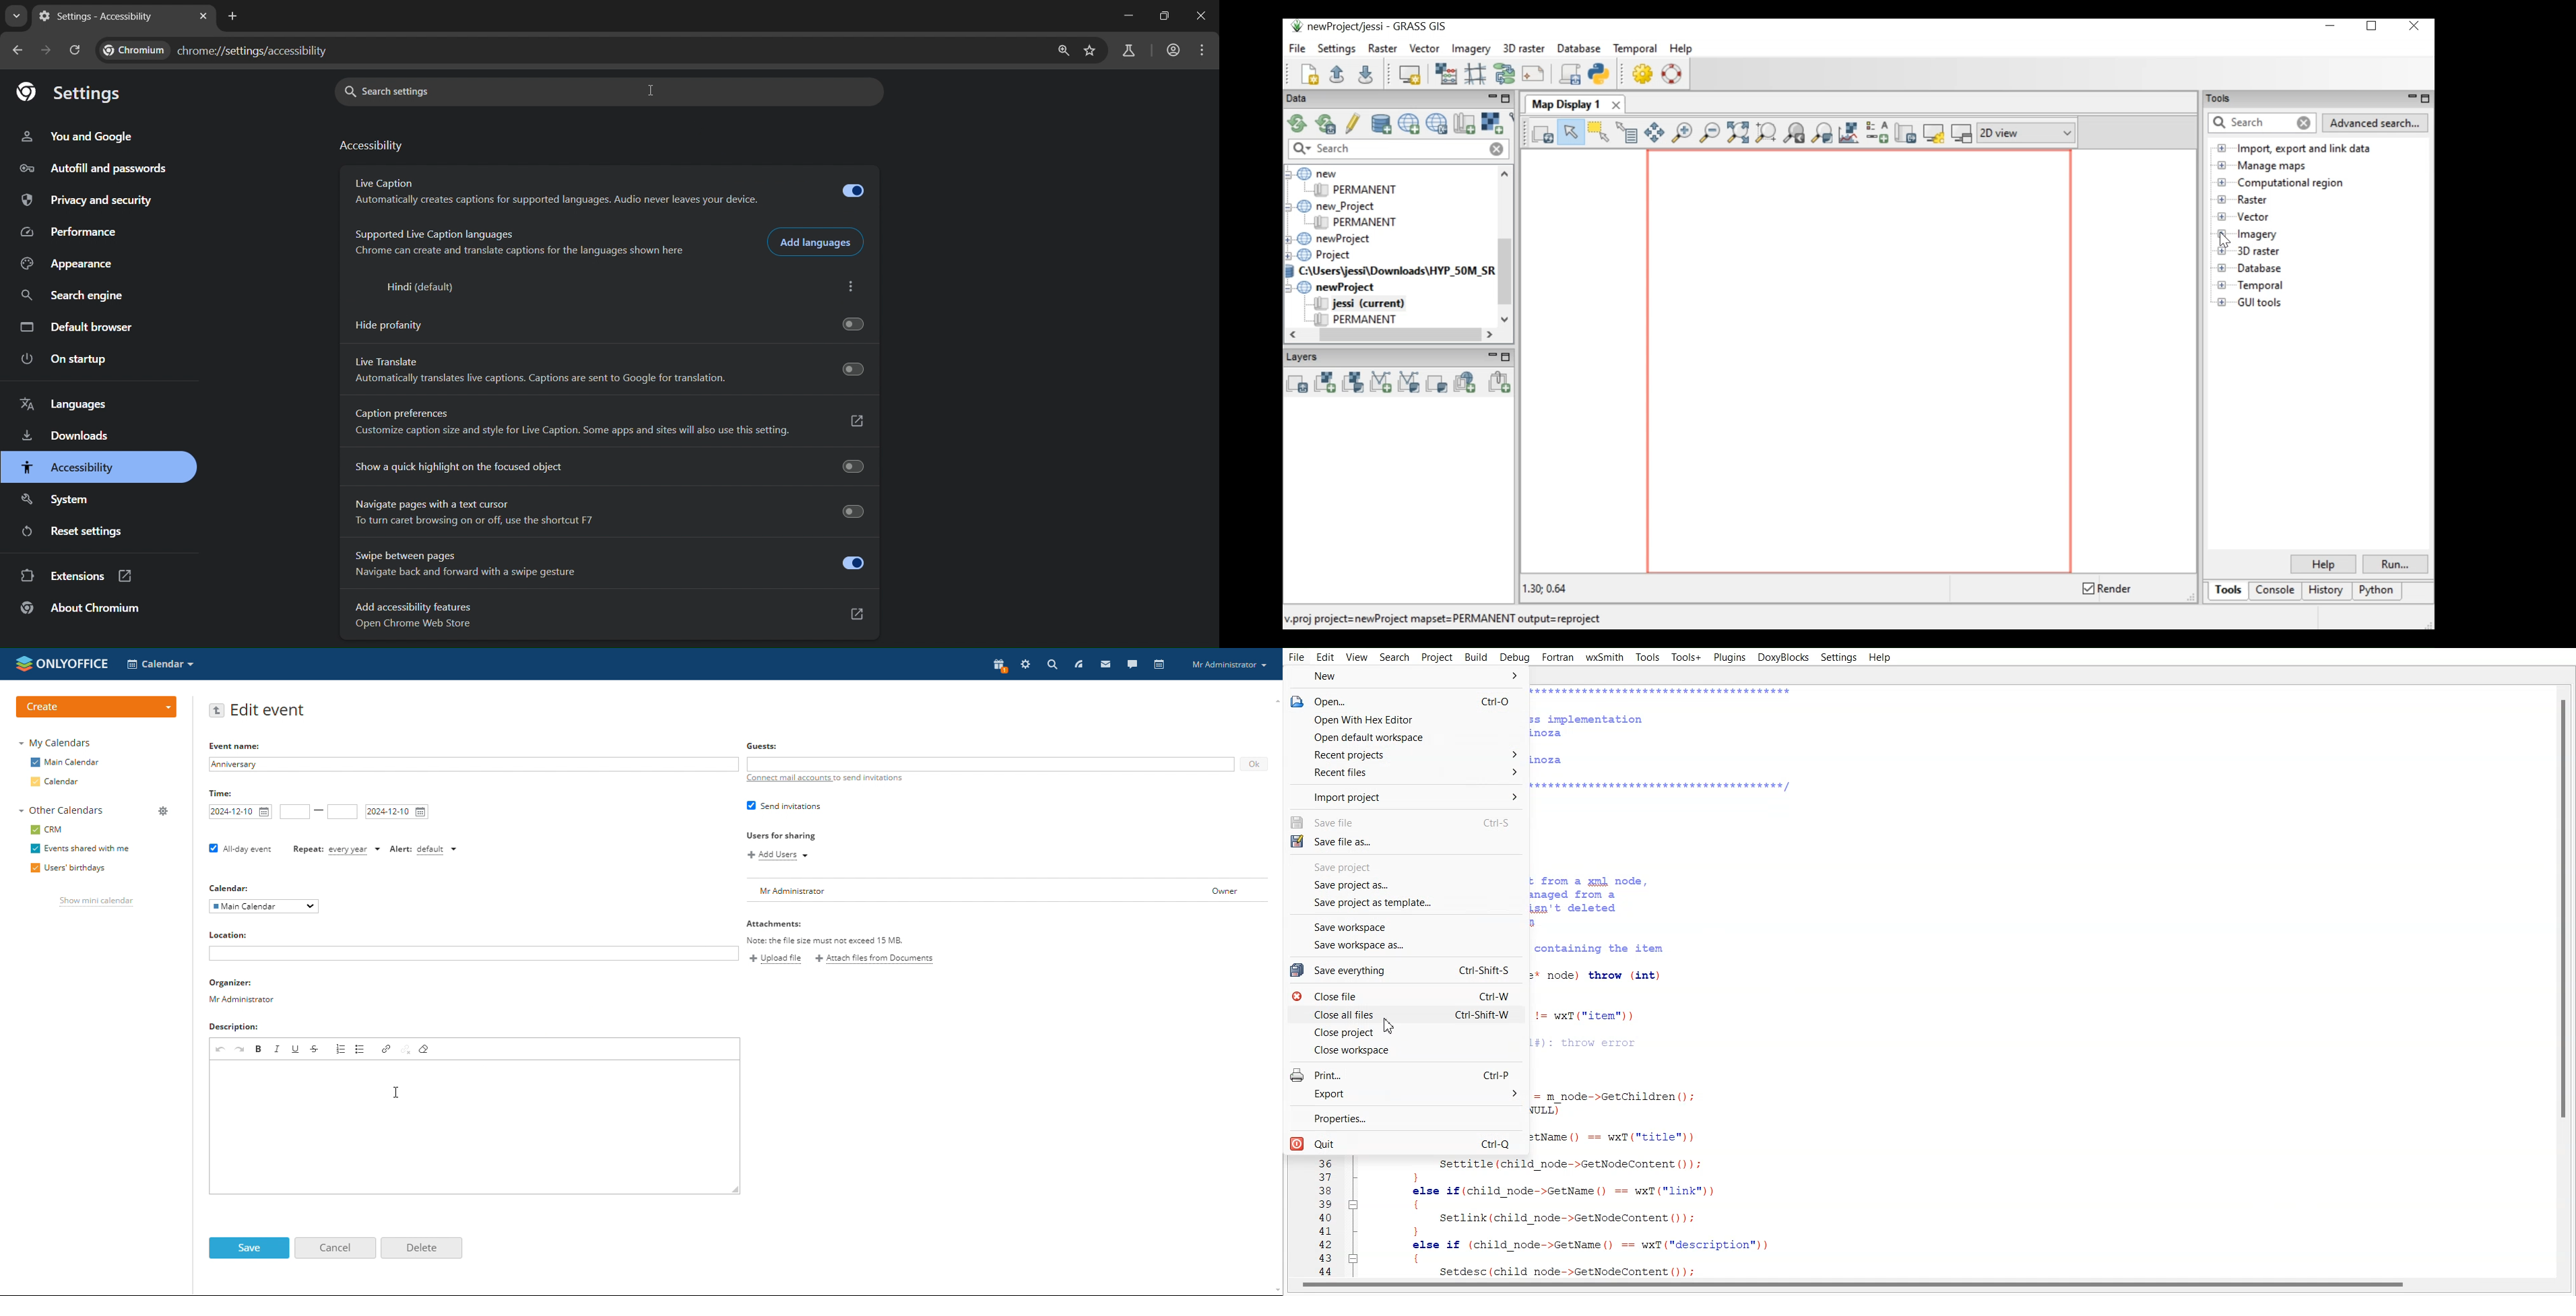 The width and height of the screenshot is (2576, 1316). I want to click on Save project as, so click(1407, 885).